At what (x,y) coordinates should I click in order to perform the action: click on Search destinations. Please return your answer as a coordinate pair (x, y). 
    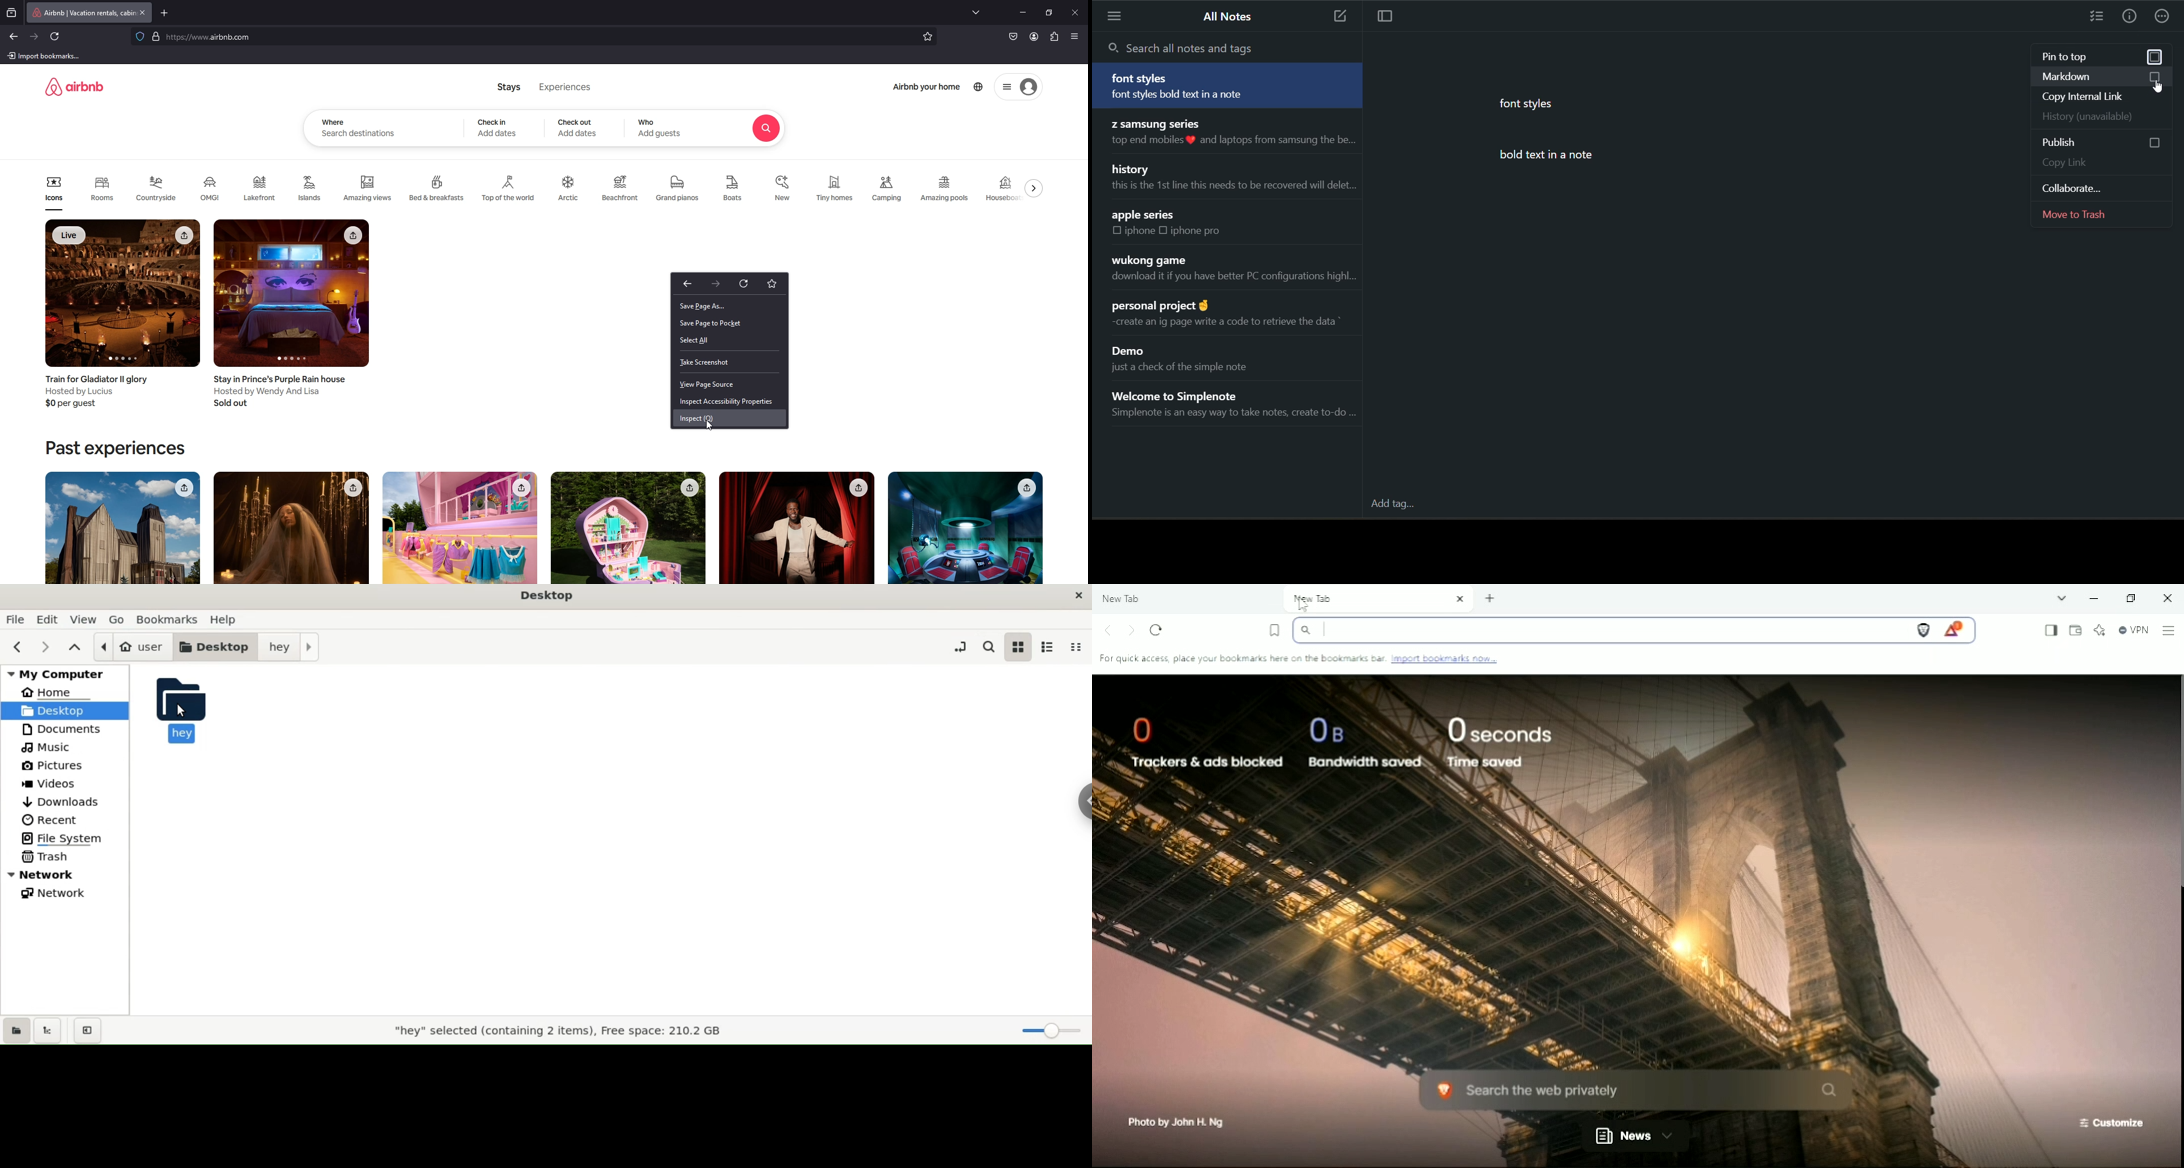
    Looking at the image, I should click on (360, 134).